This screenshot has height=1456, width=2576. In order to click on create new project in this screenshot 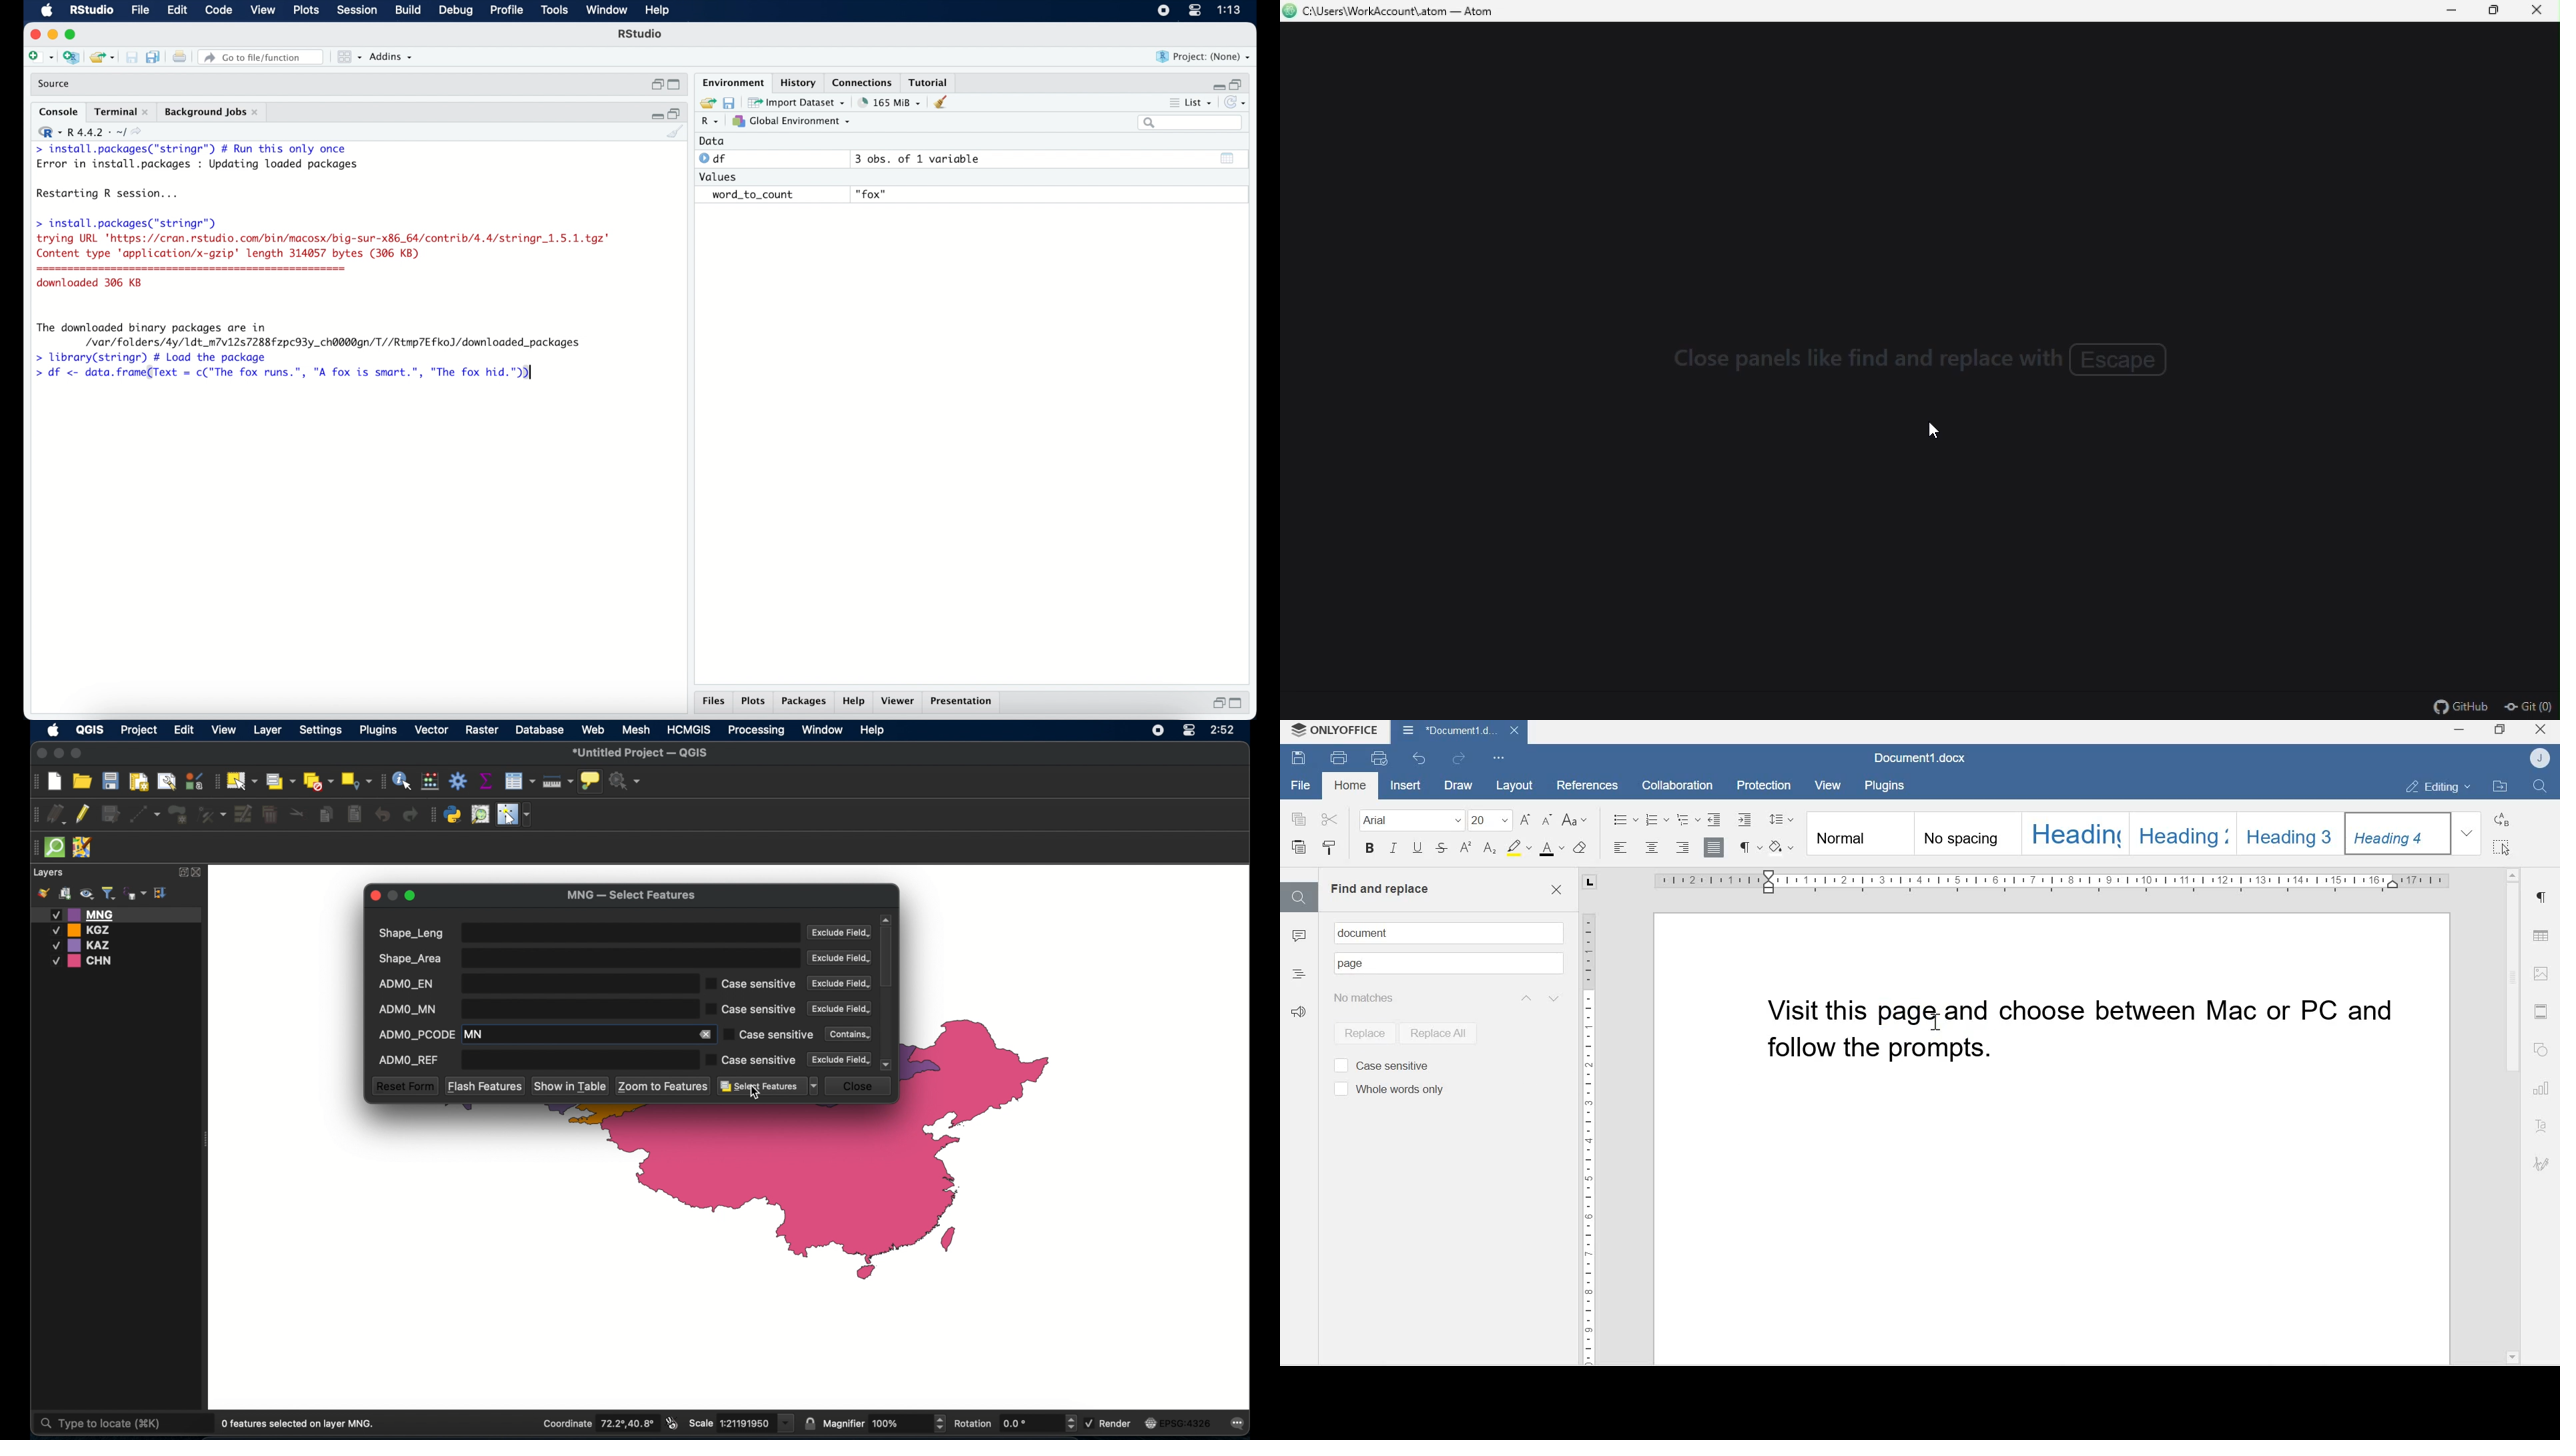, I will do `click(71, 58)`.